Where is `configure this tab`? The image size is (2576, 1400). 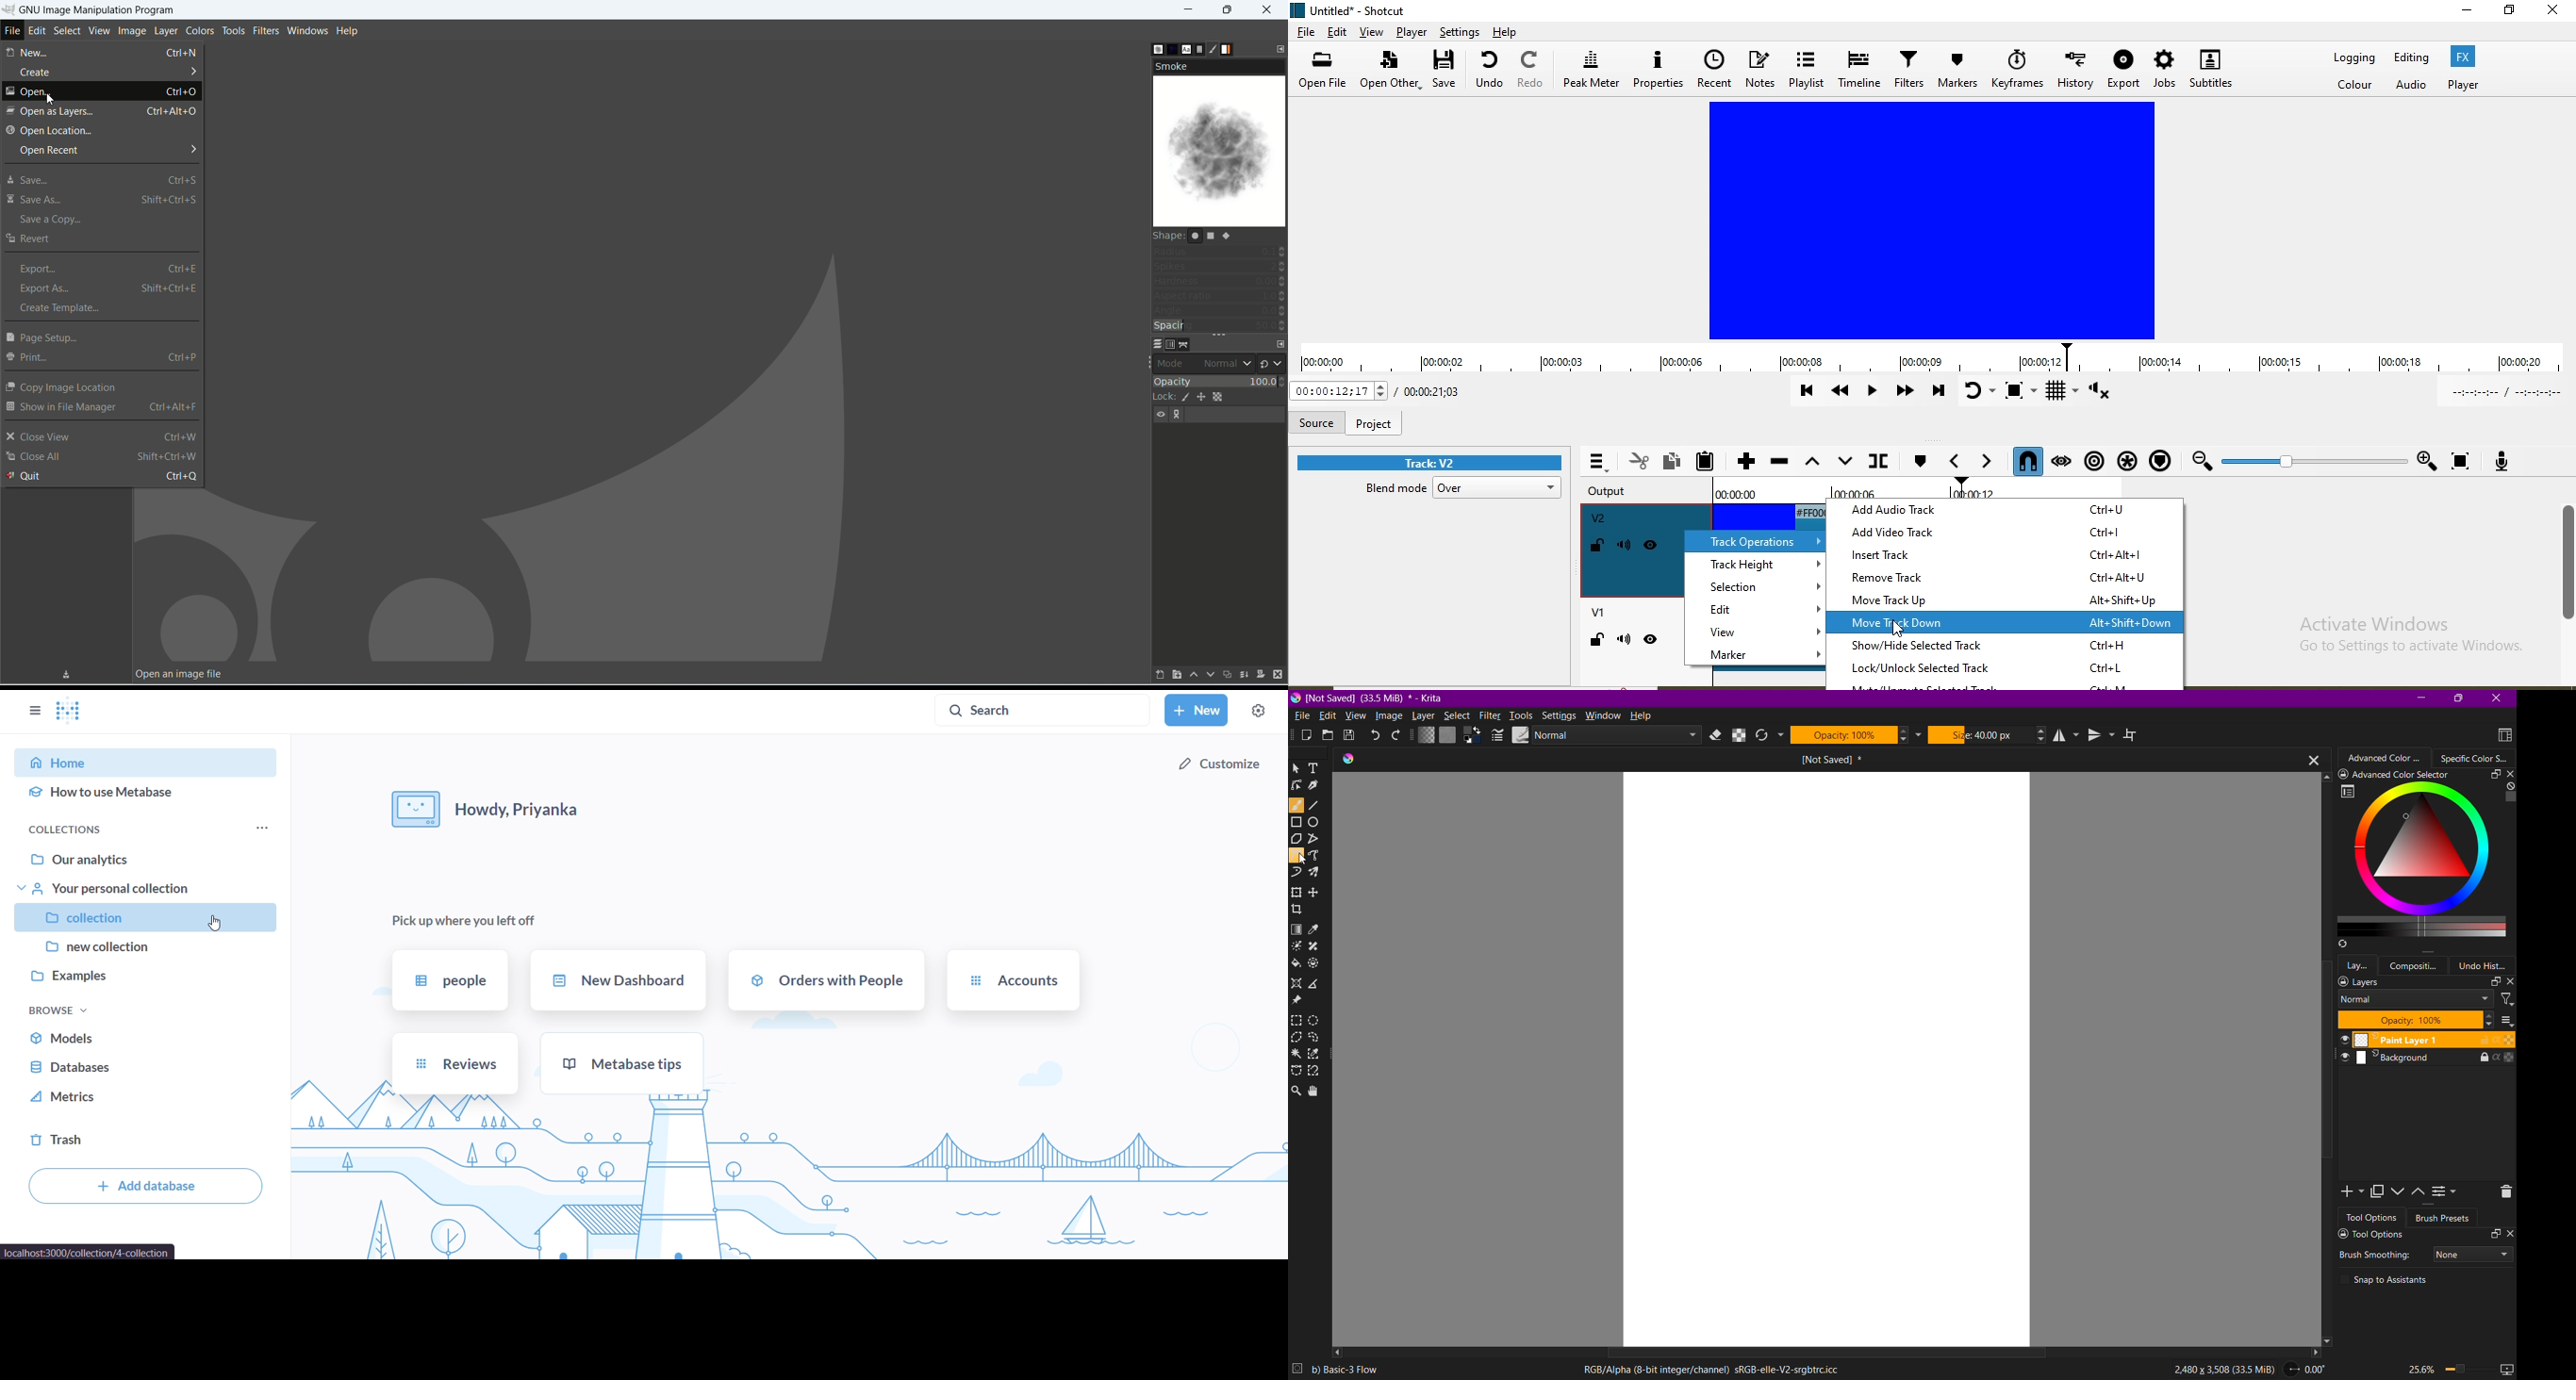 configure this tab is located at coordinates (1279, 48).